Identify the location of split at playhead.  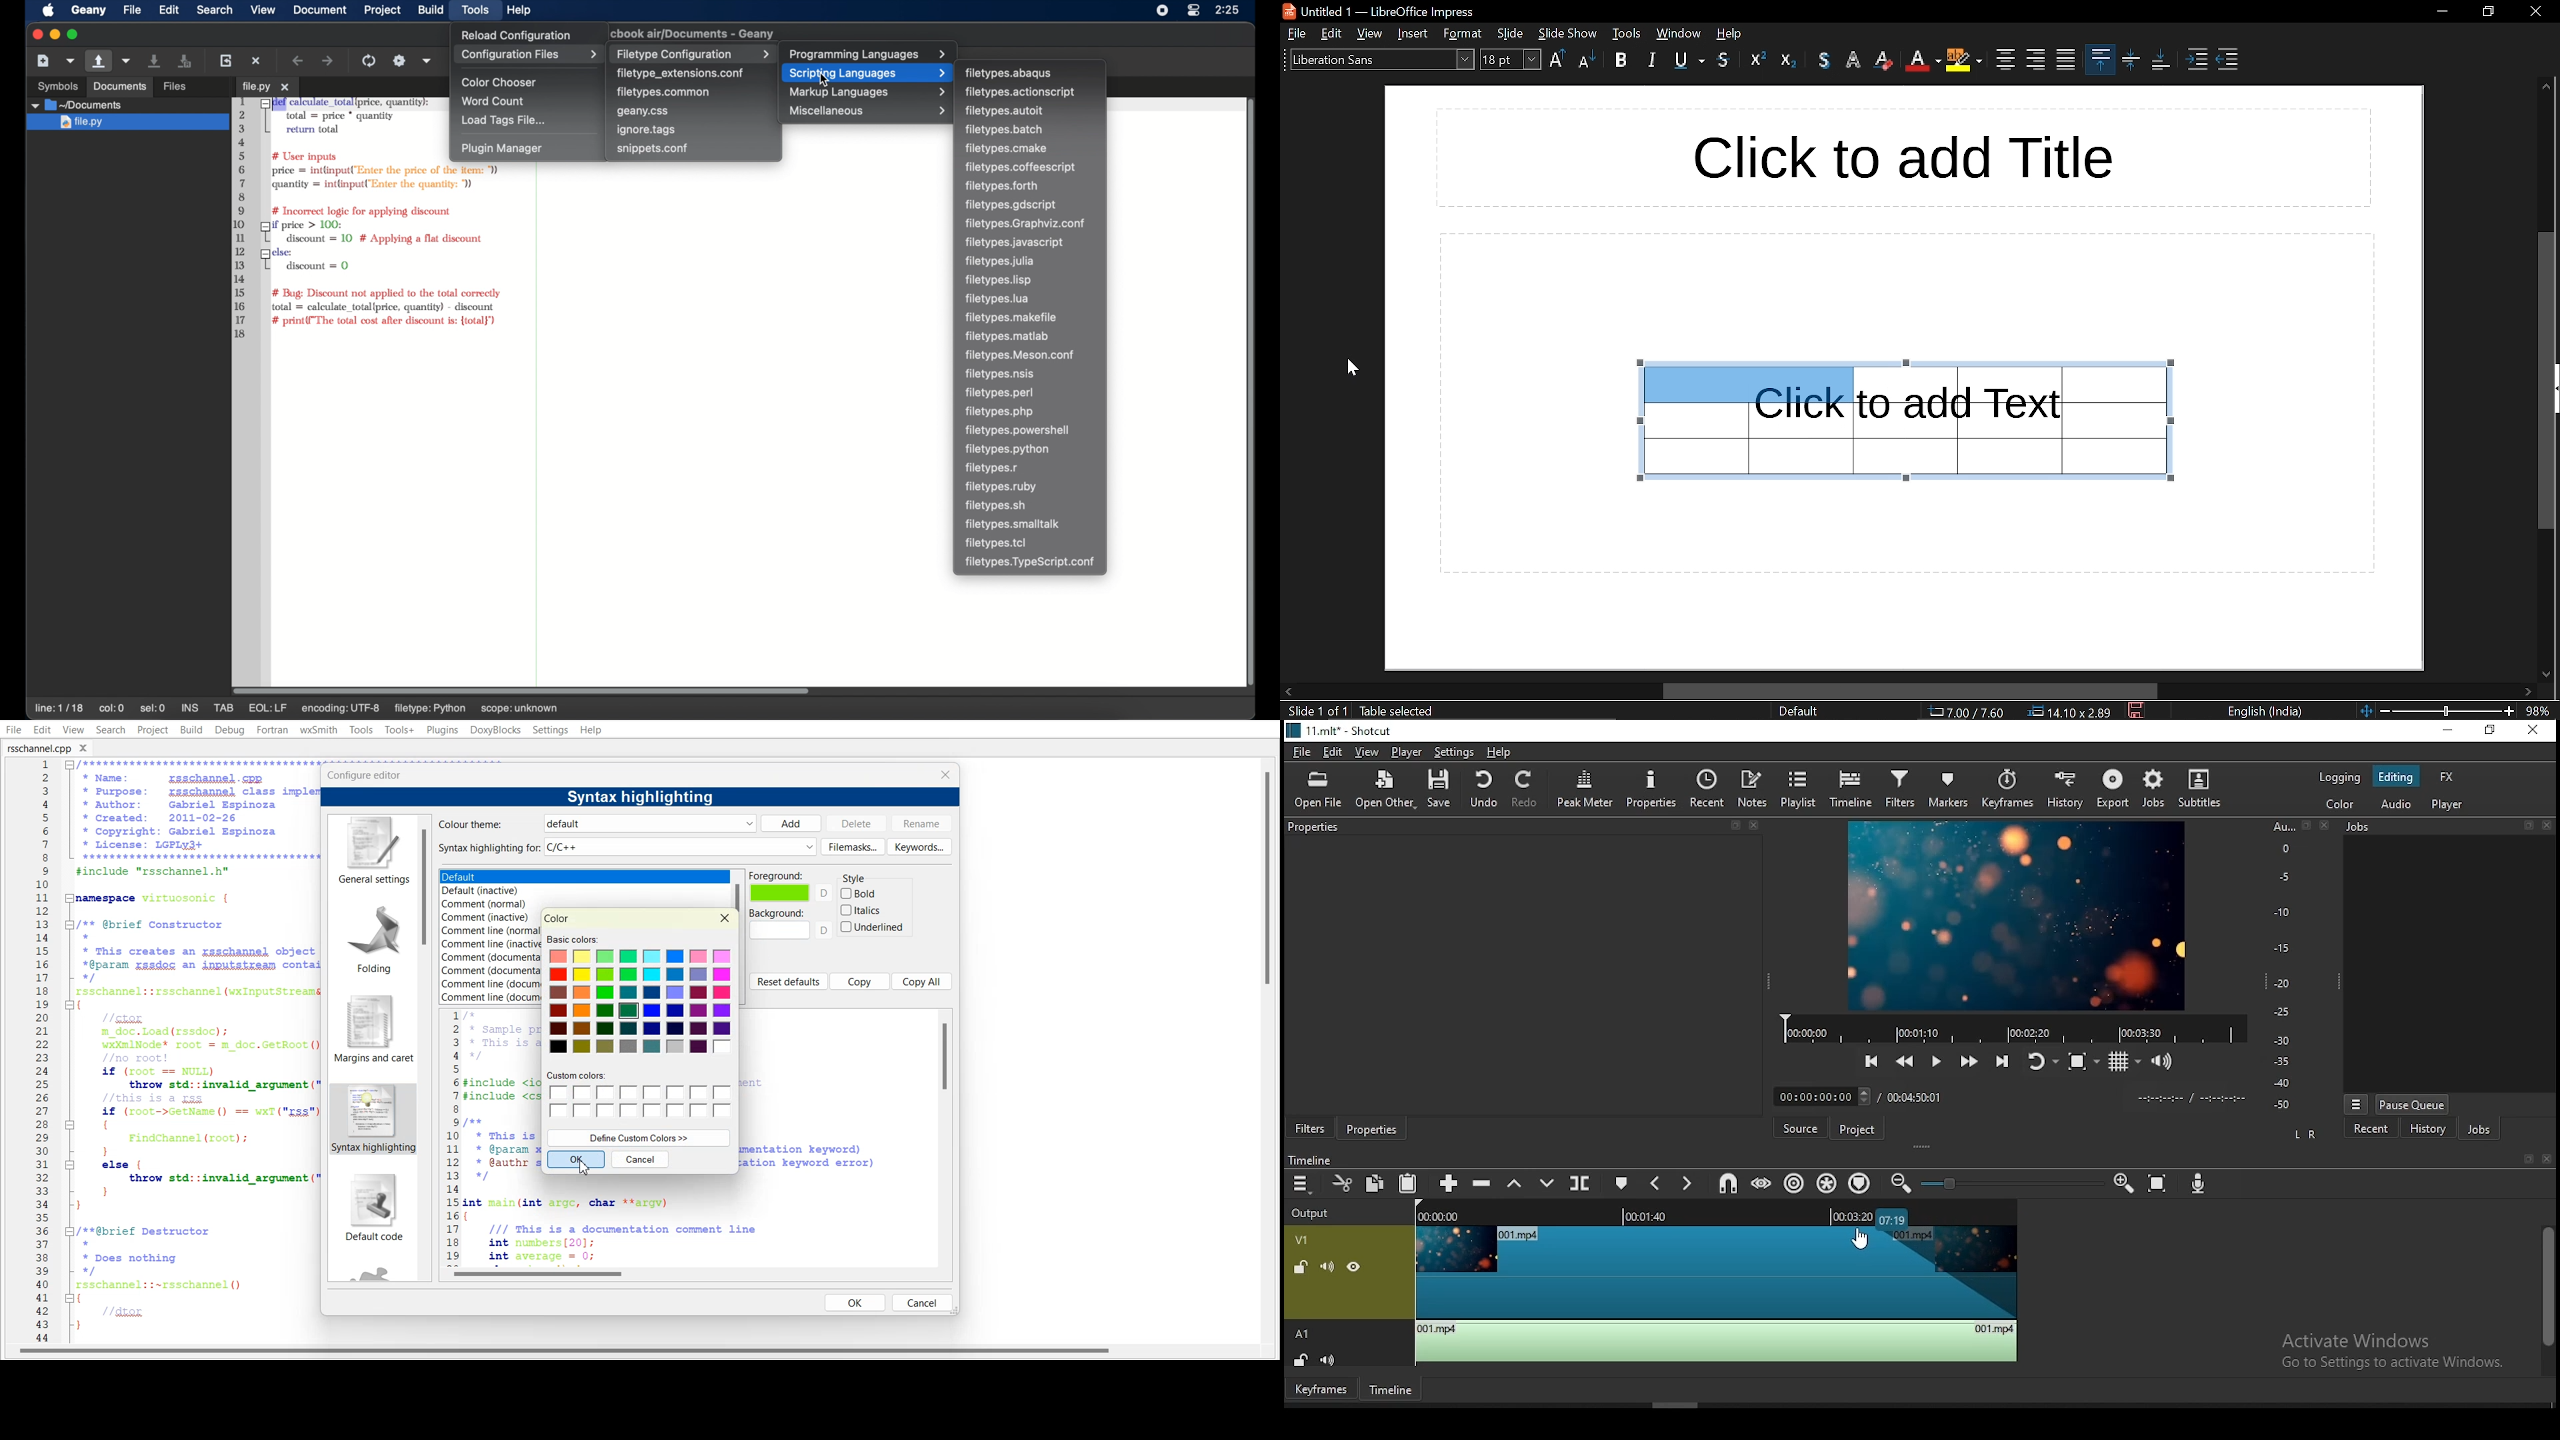
(1583, 1182).